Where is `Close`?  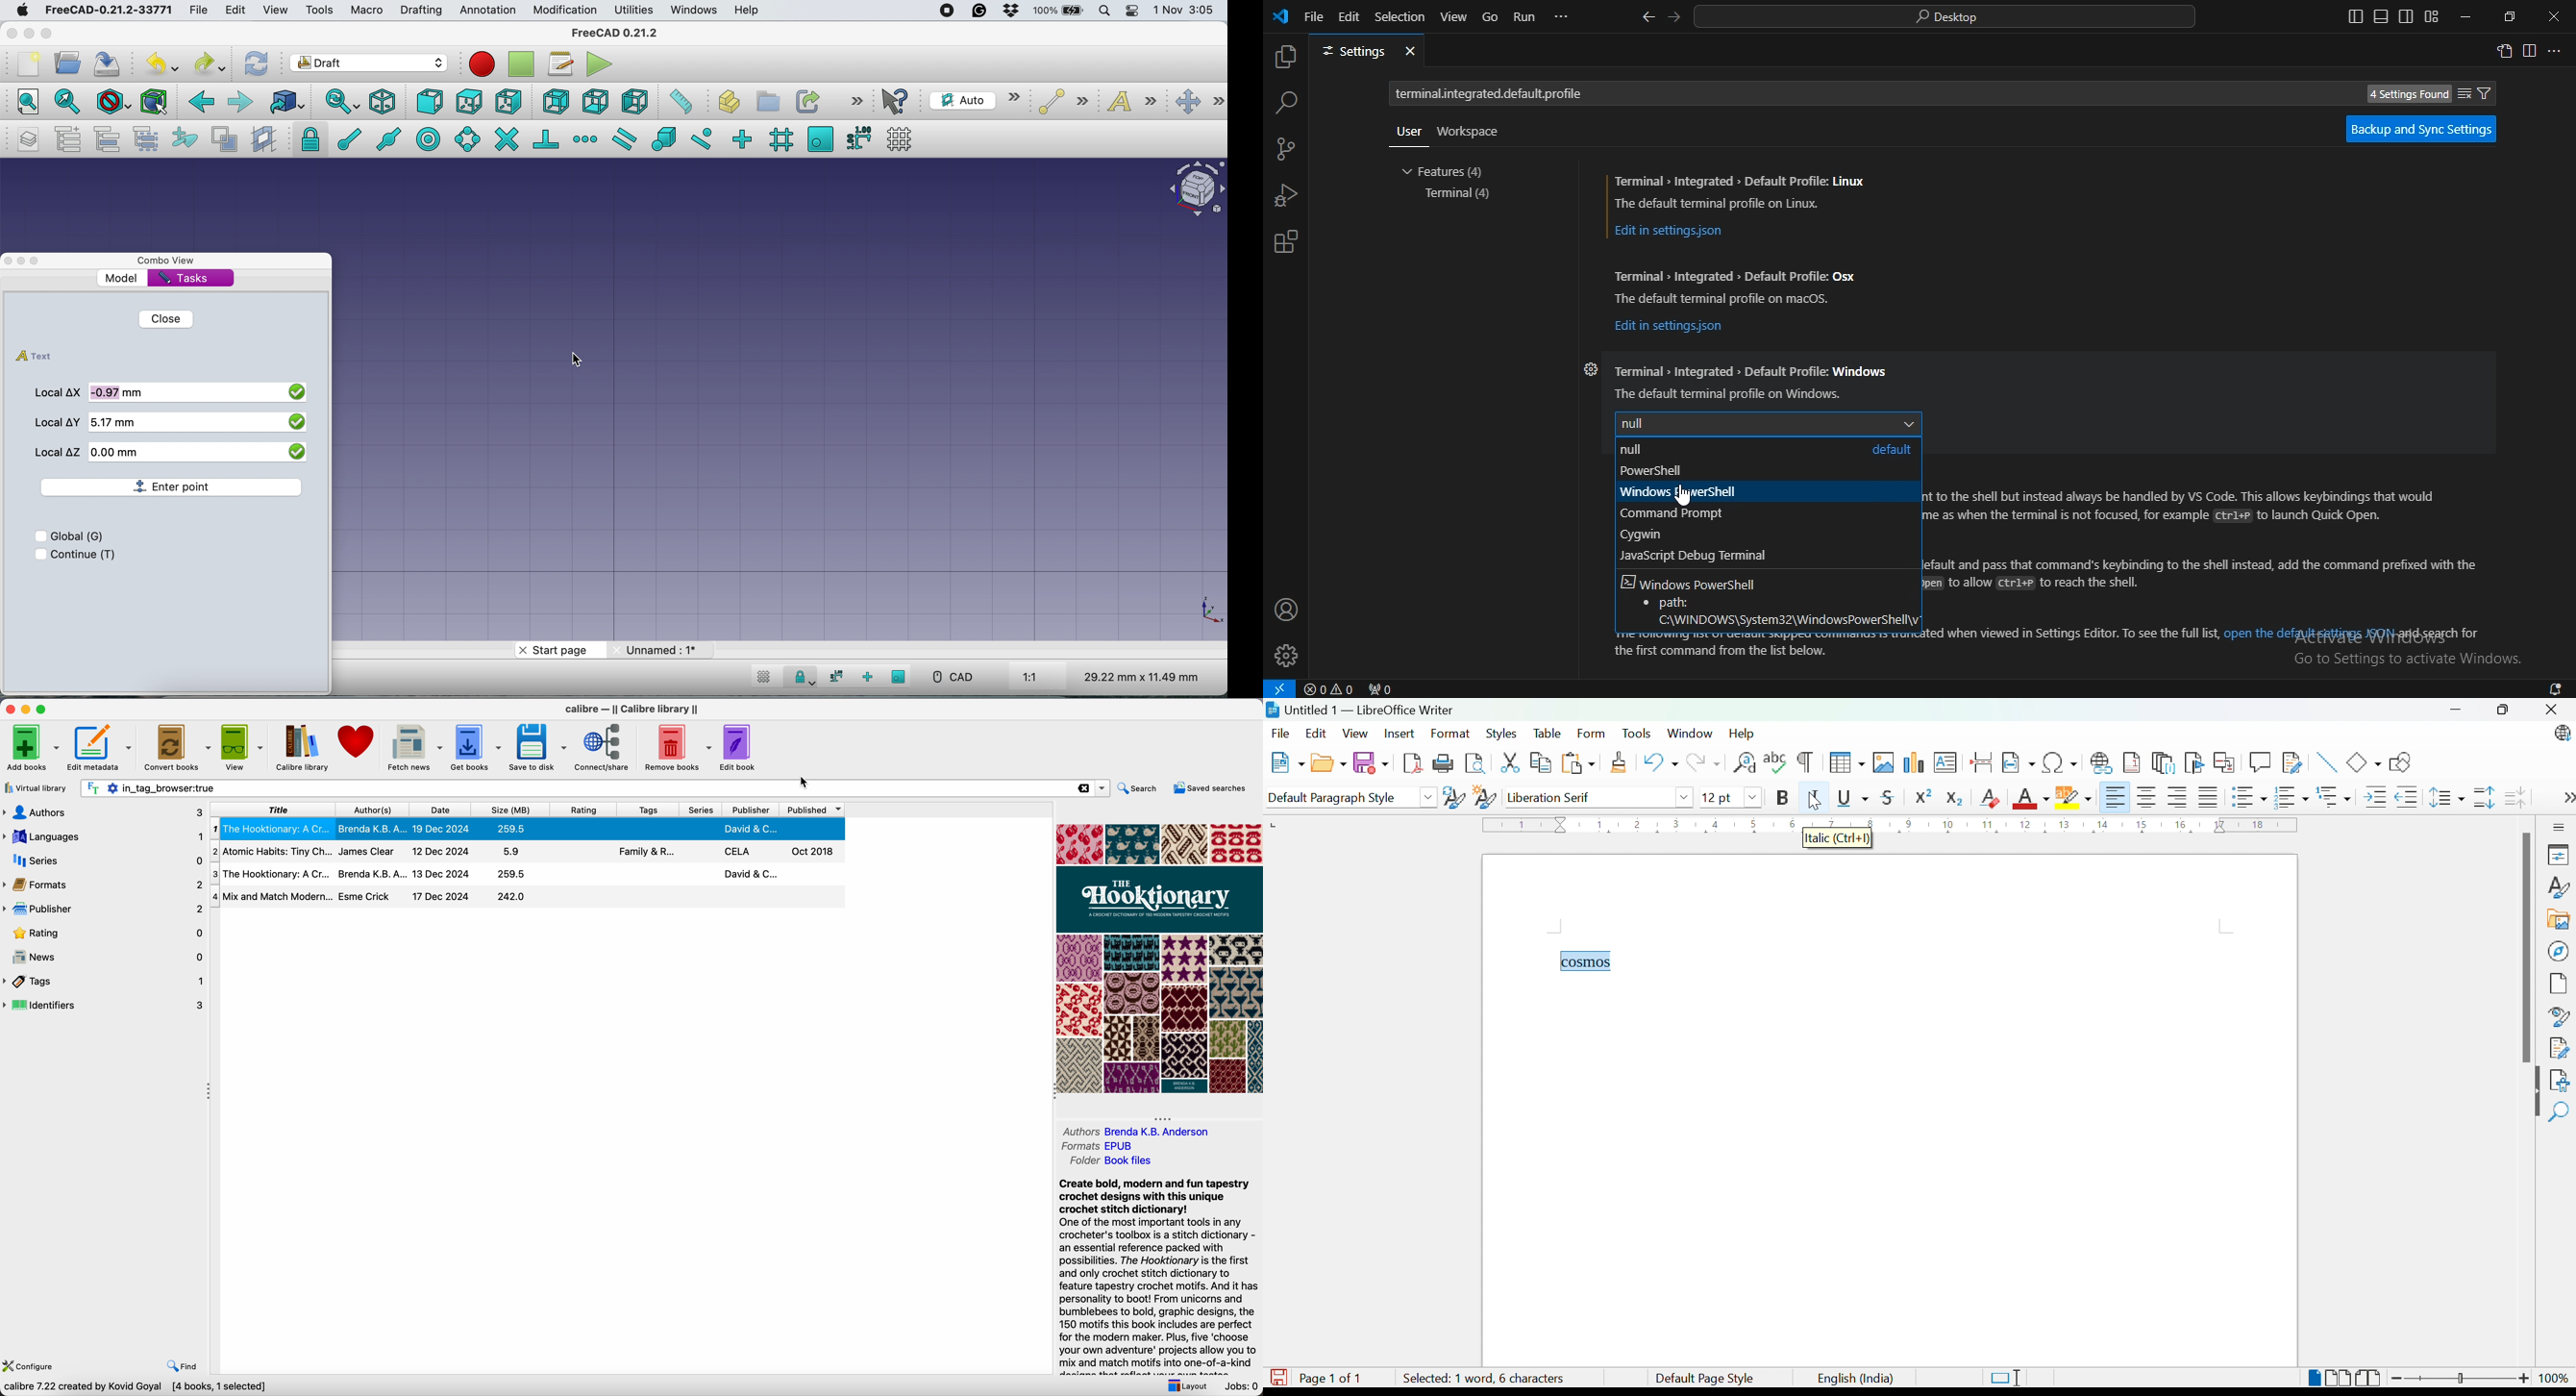
Close is located at coordinates (2555, 712).